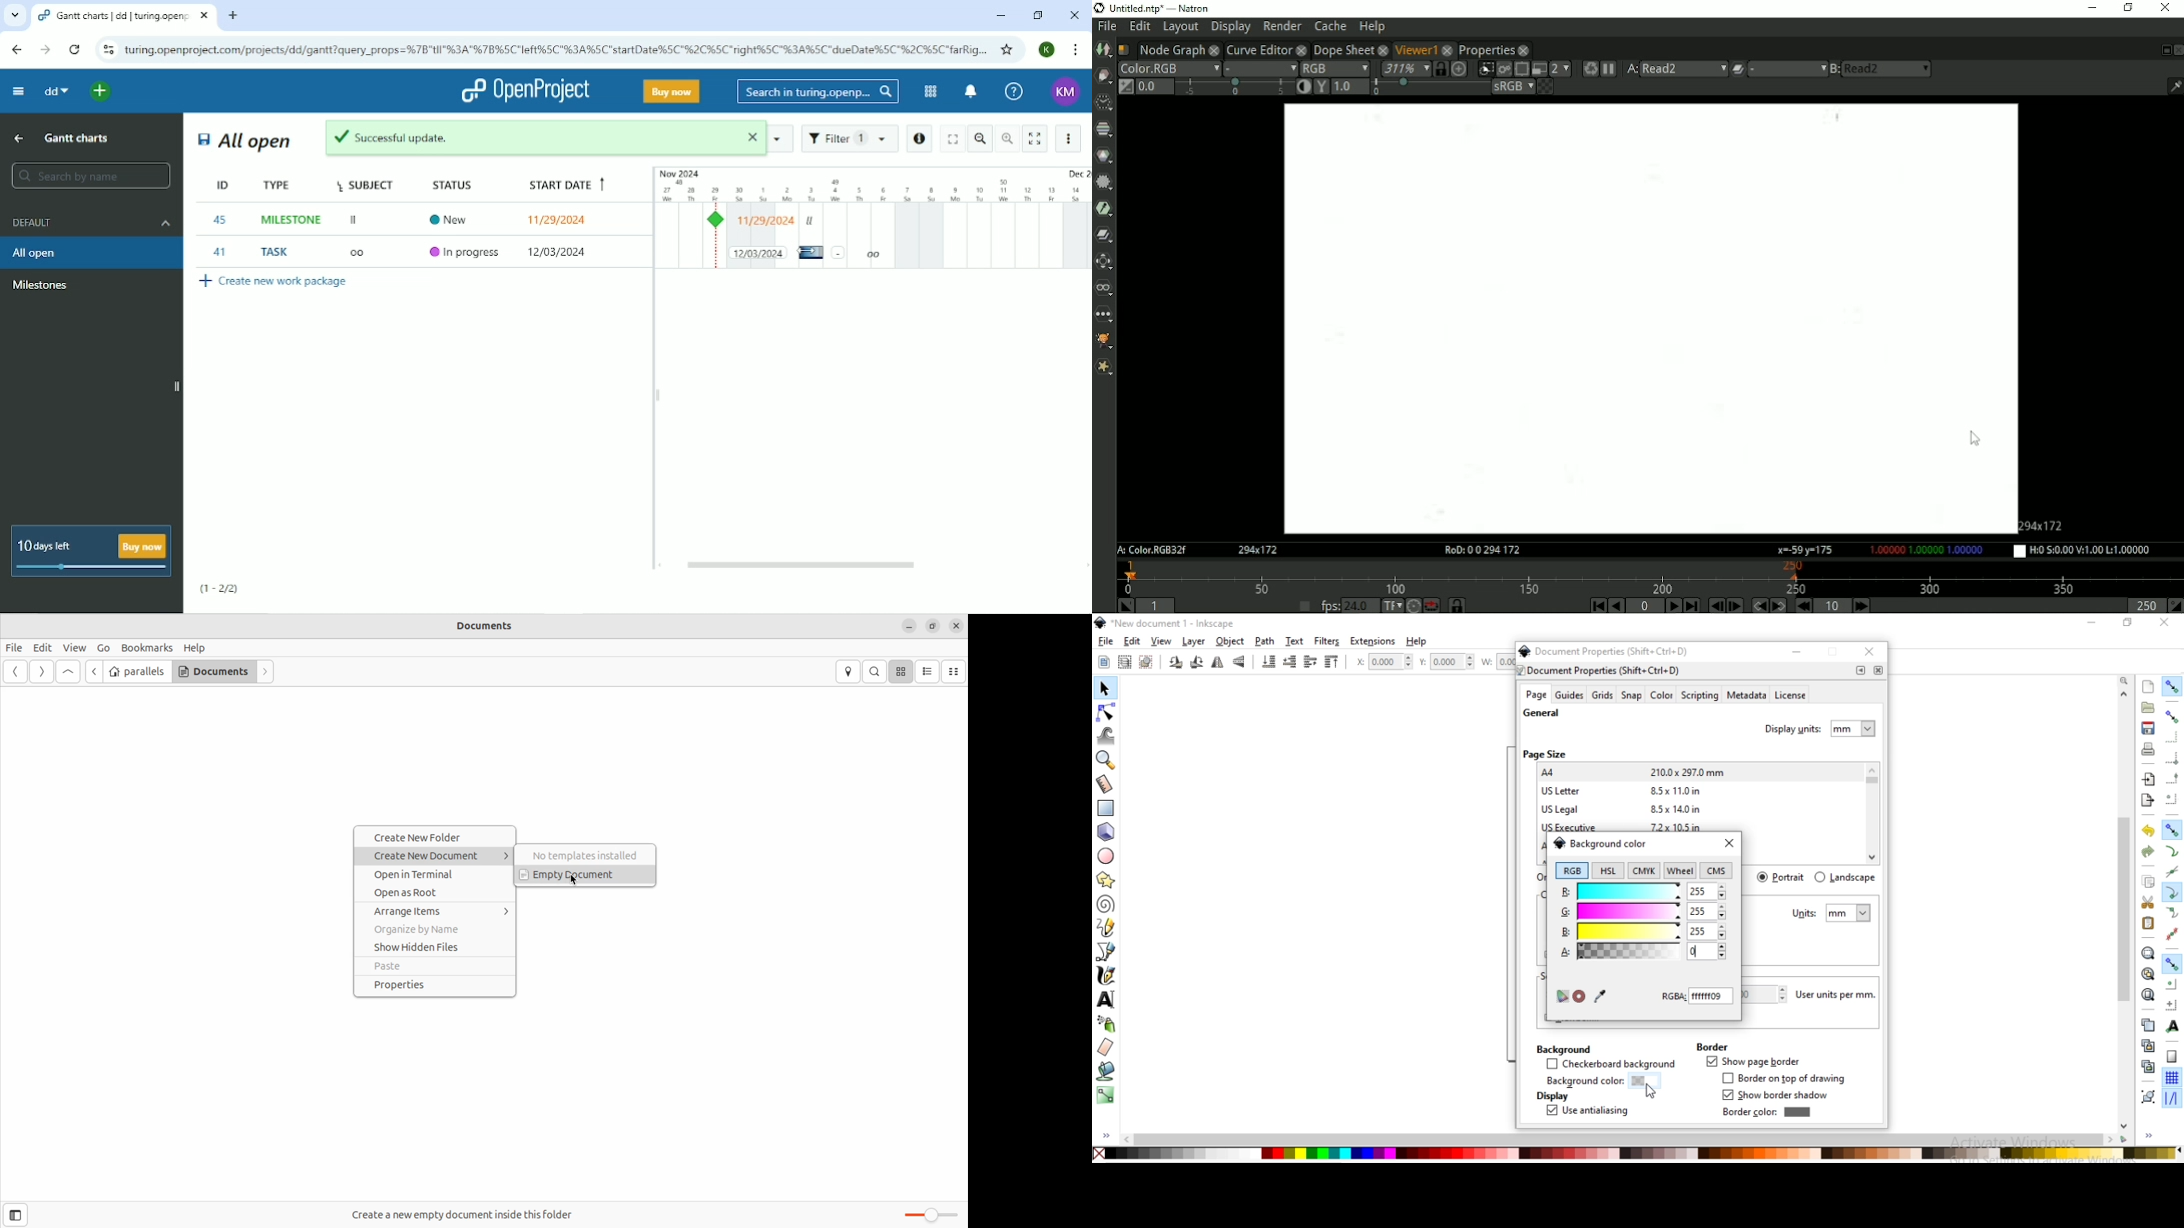 Image resolution: width=2184 pixels, height=1232 pixels. Describe the element at coordinates (2146, 749) in the screenshot. I see `print document` at that location.